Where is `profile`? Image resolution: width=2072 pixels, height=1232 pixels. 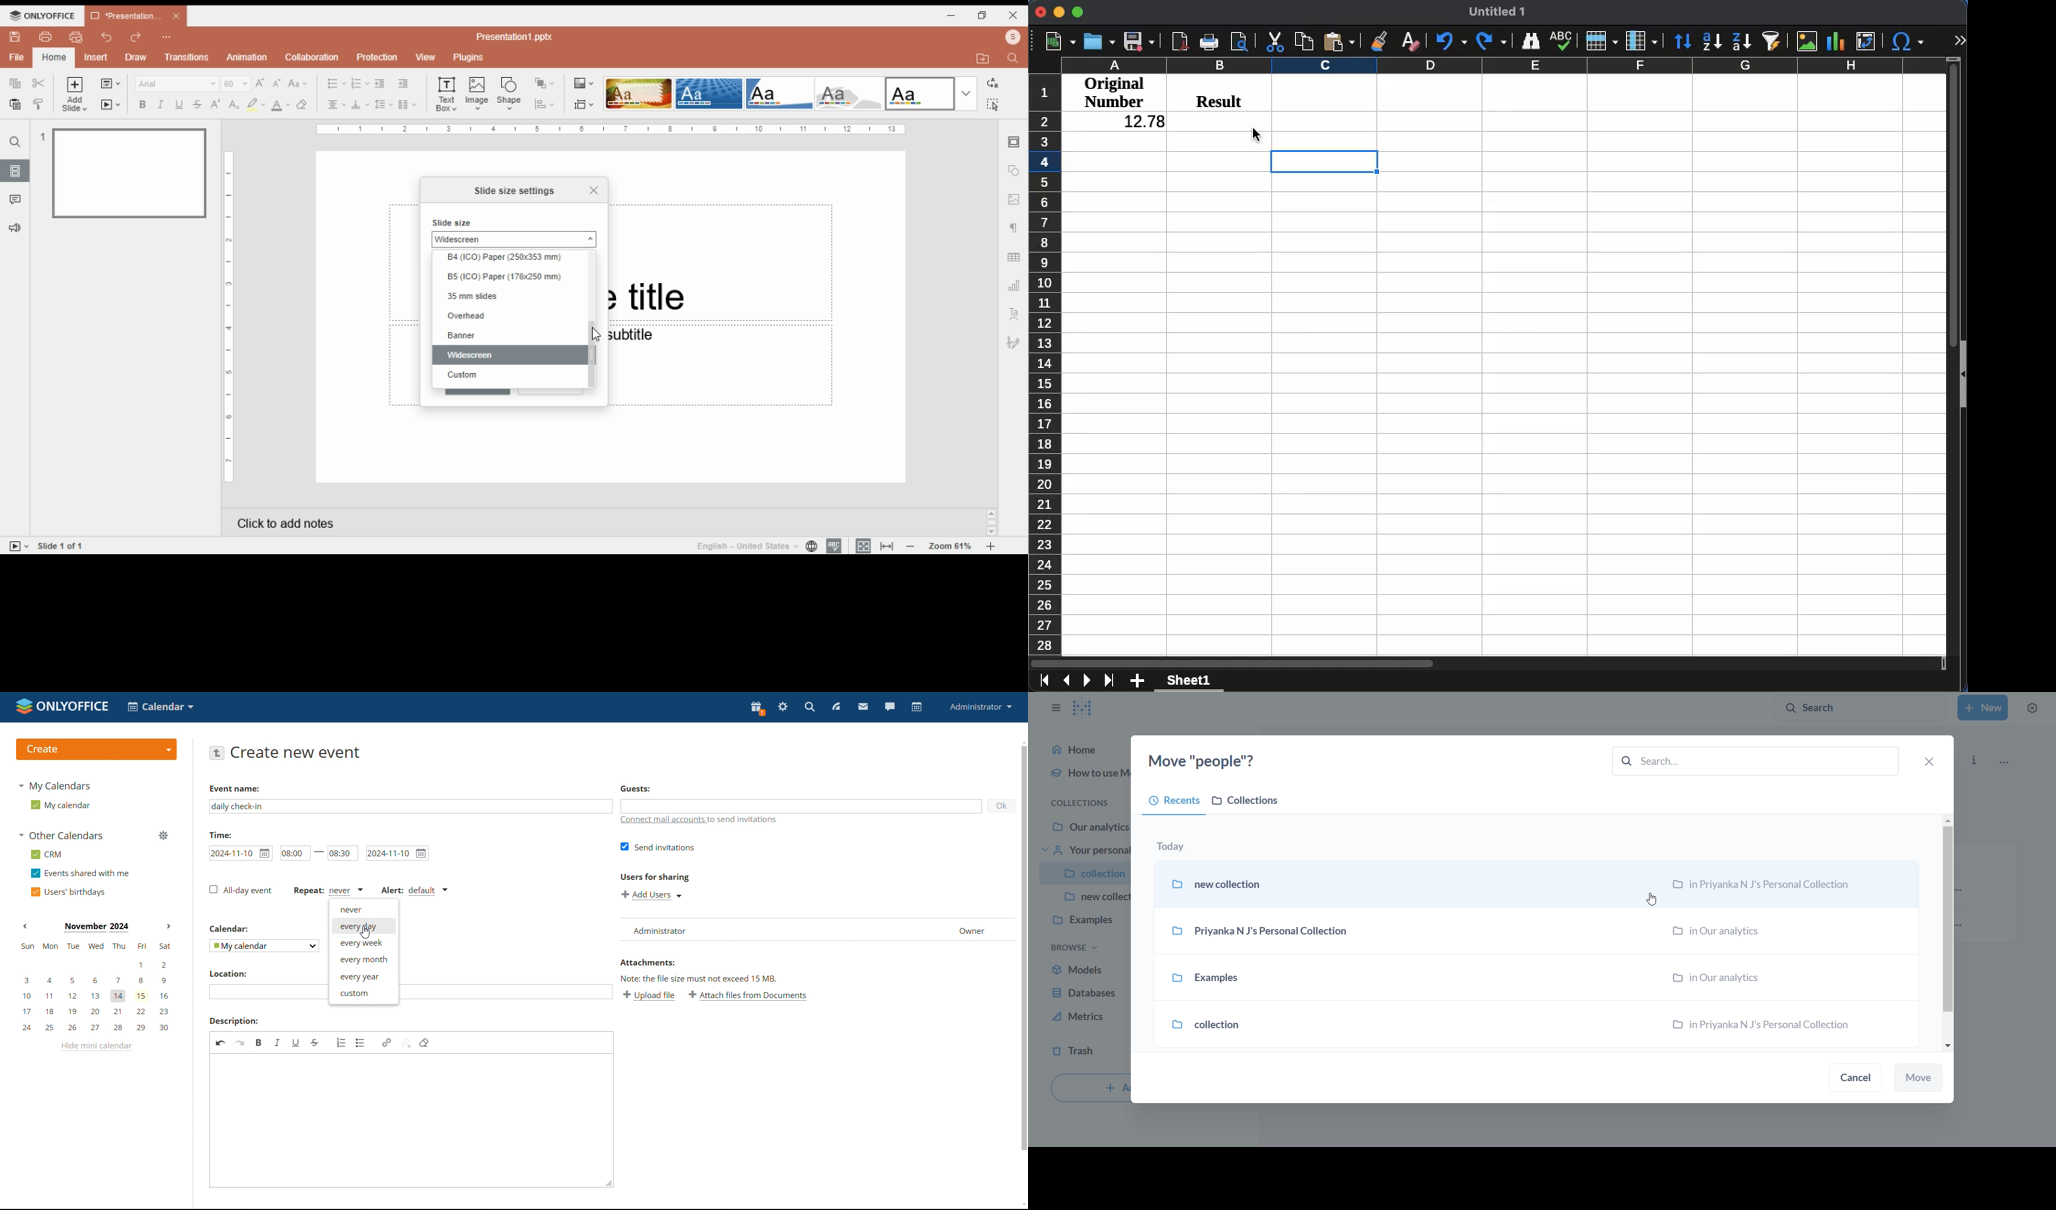
profile is located at coordinates (1013, 37).